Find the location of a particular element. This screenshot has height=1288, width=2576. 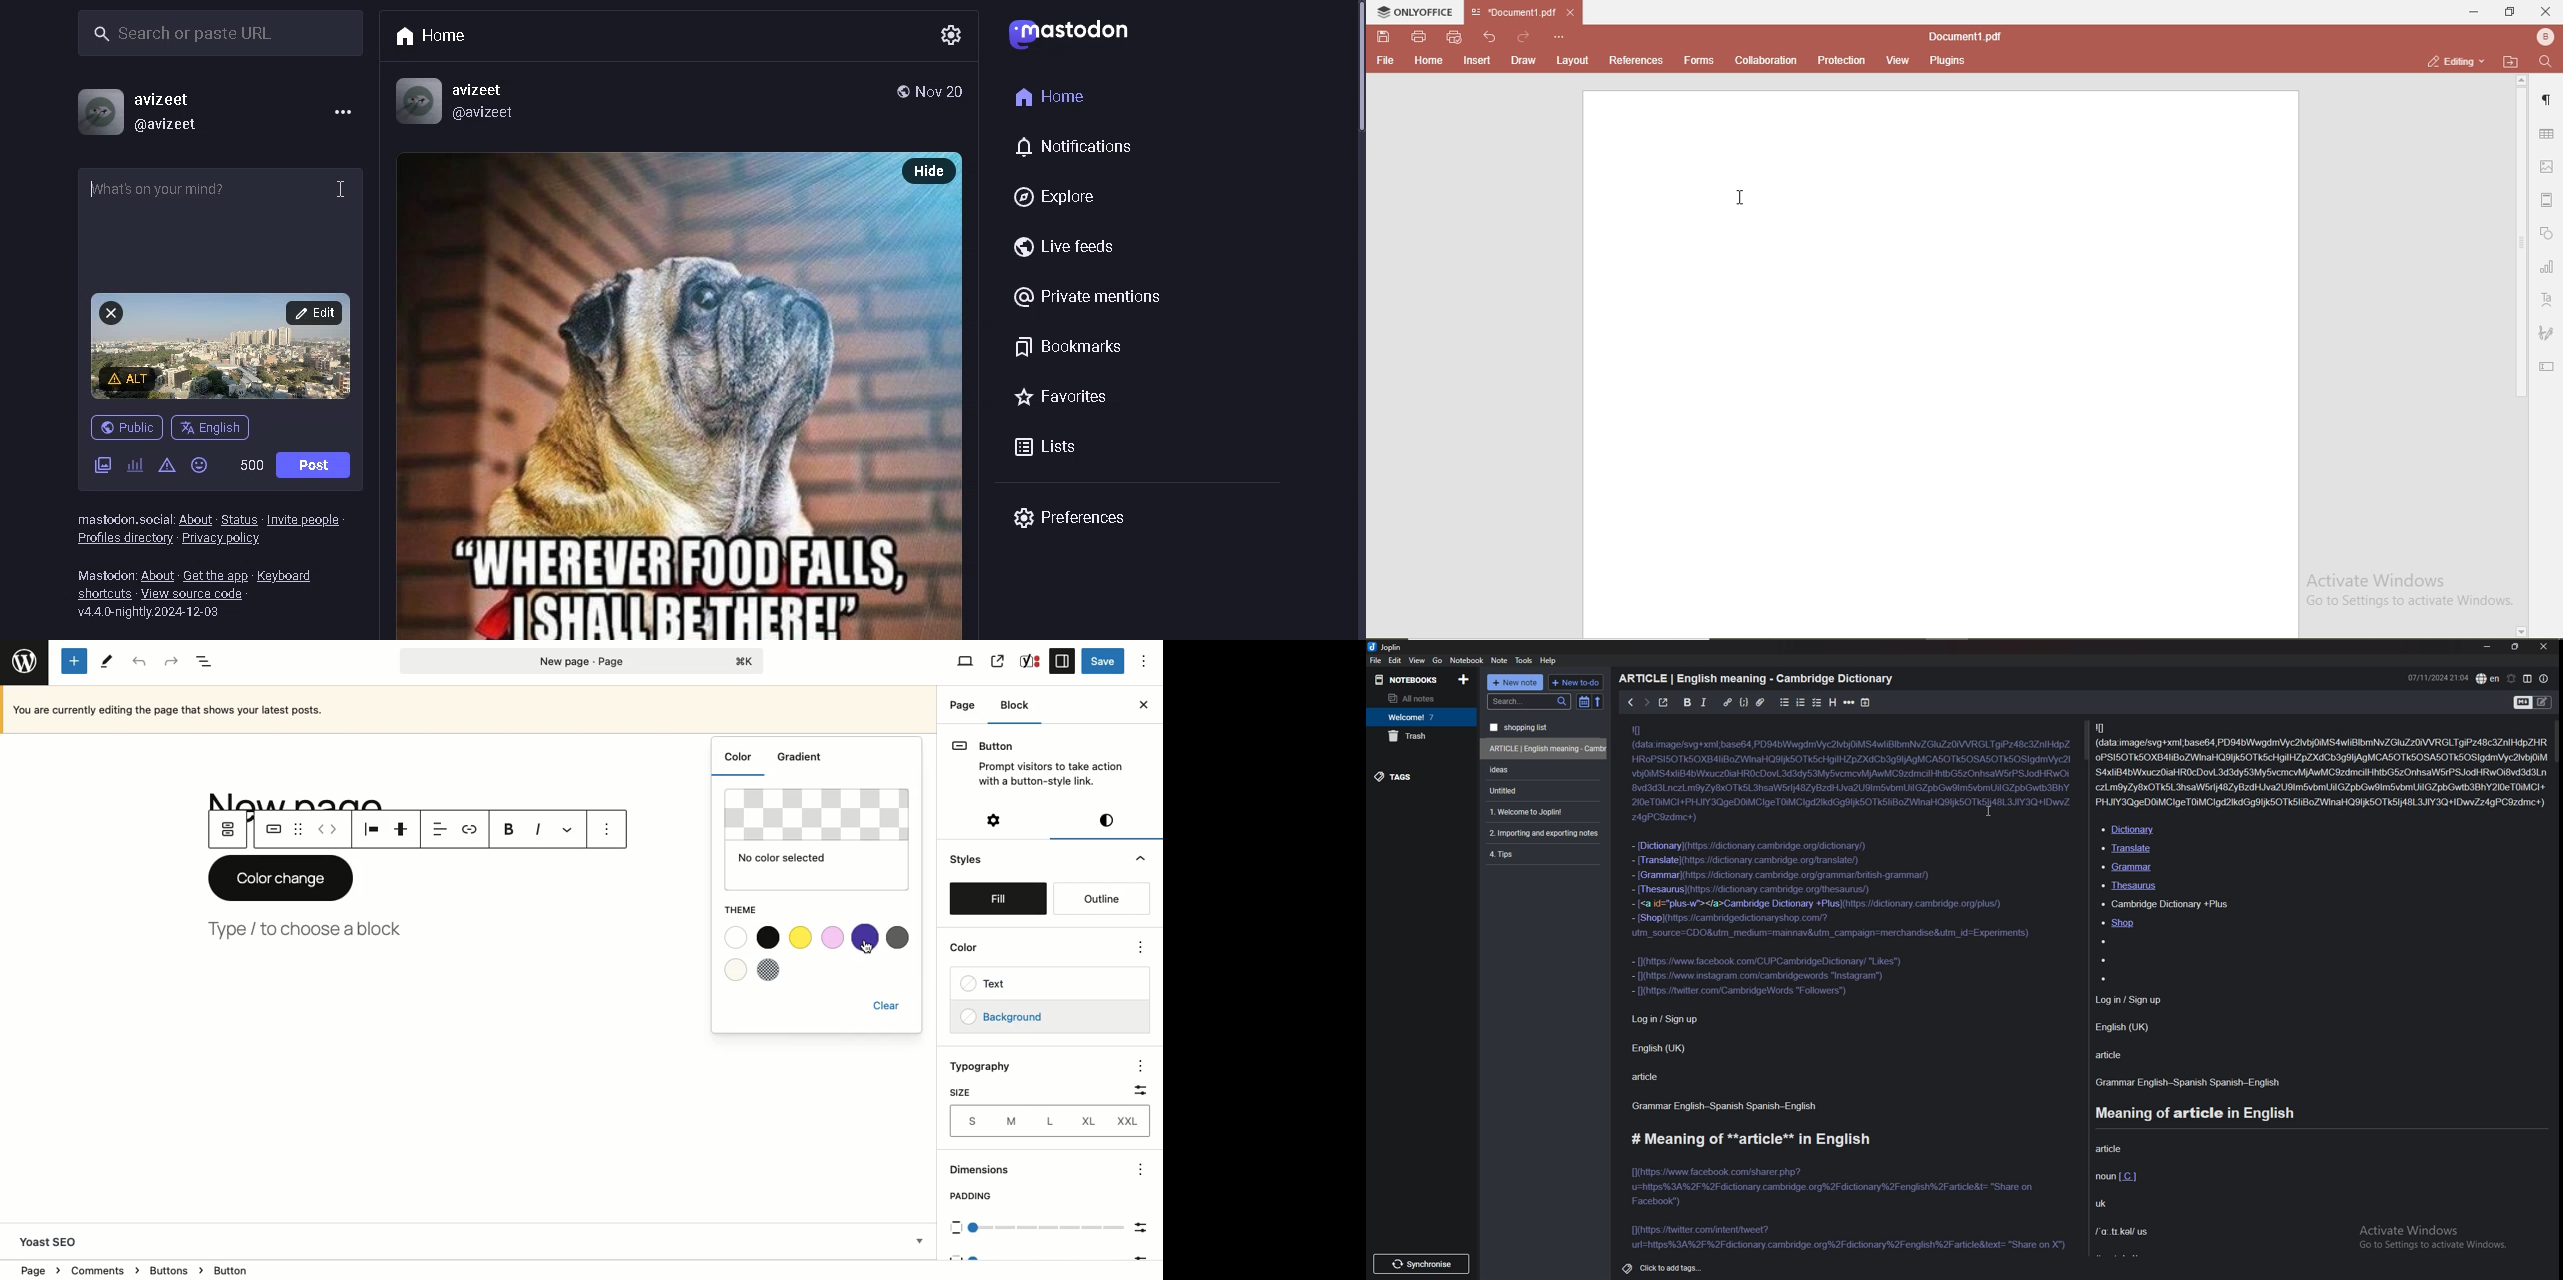

heading is located at coordinates (1832, 703).